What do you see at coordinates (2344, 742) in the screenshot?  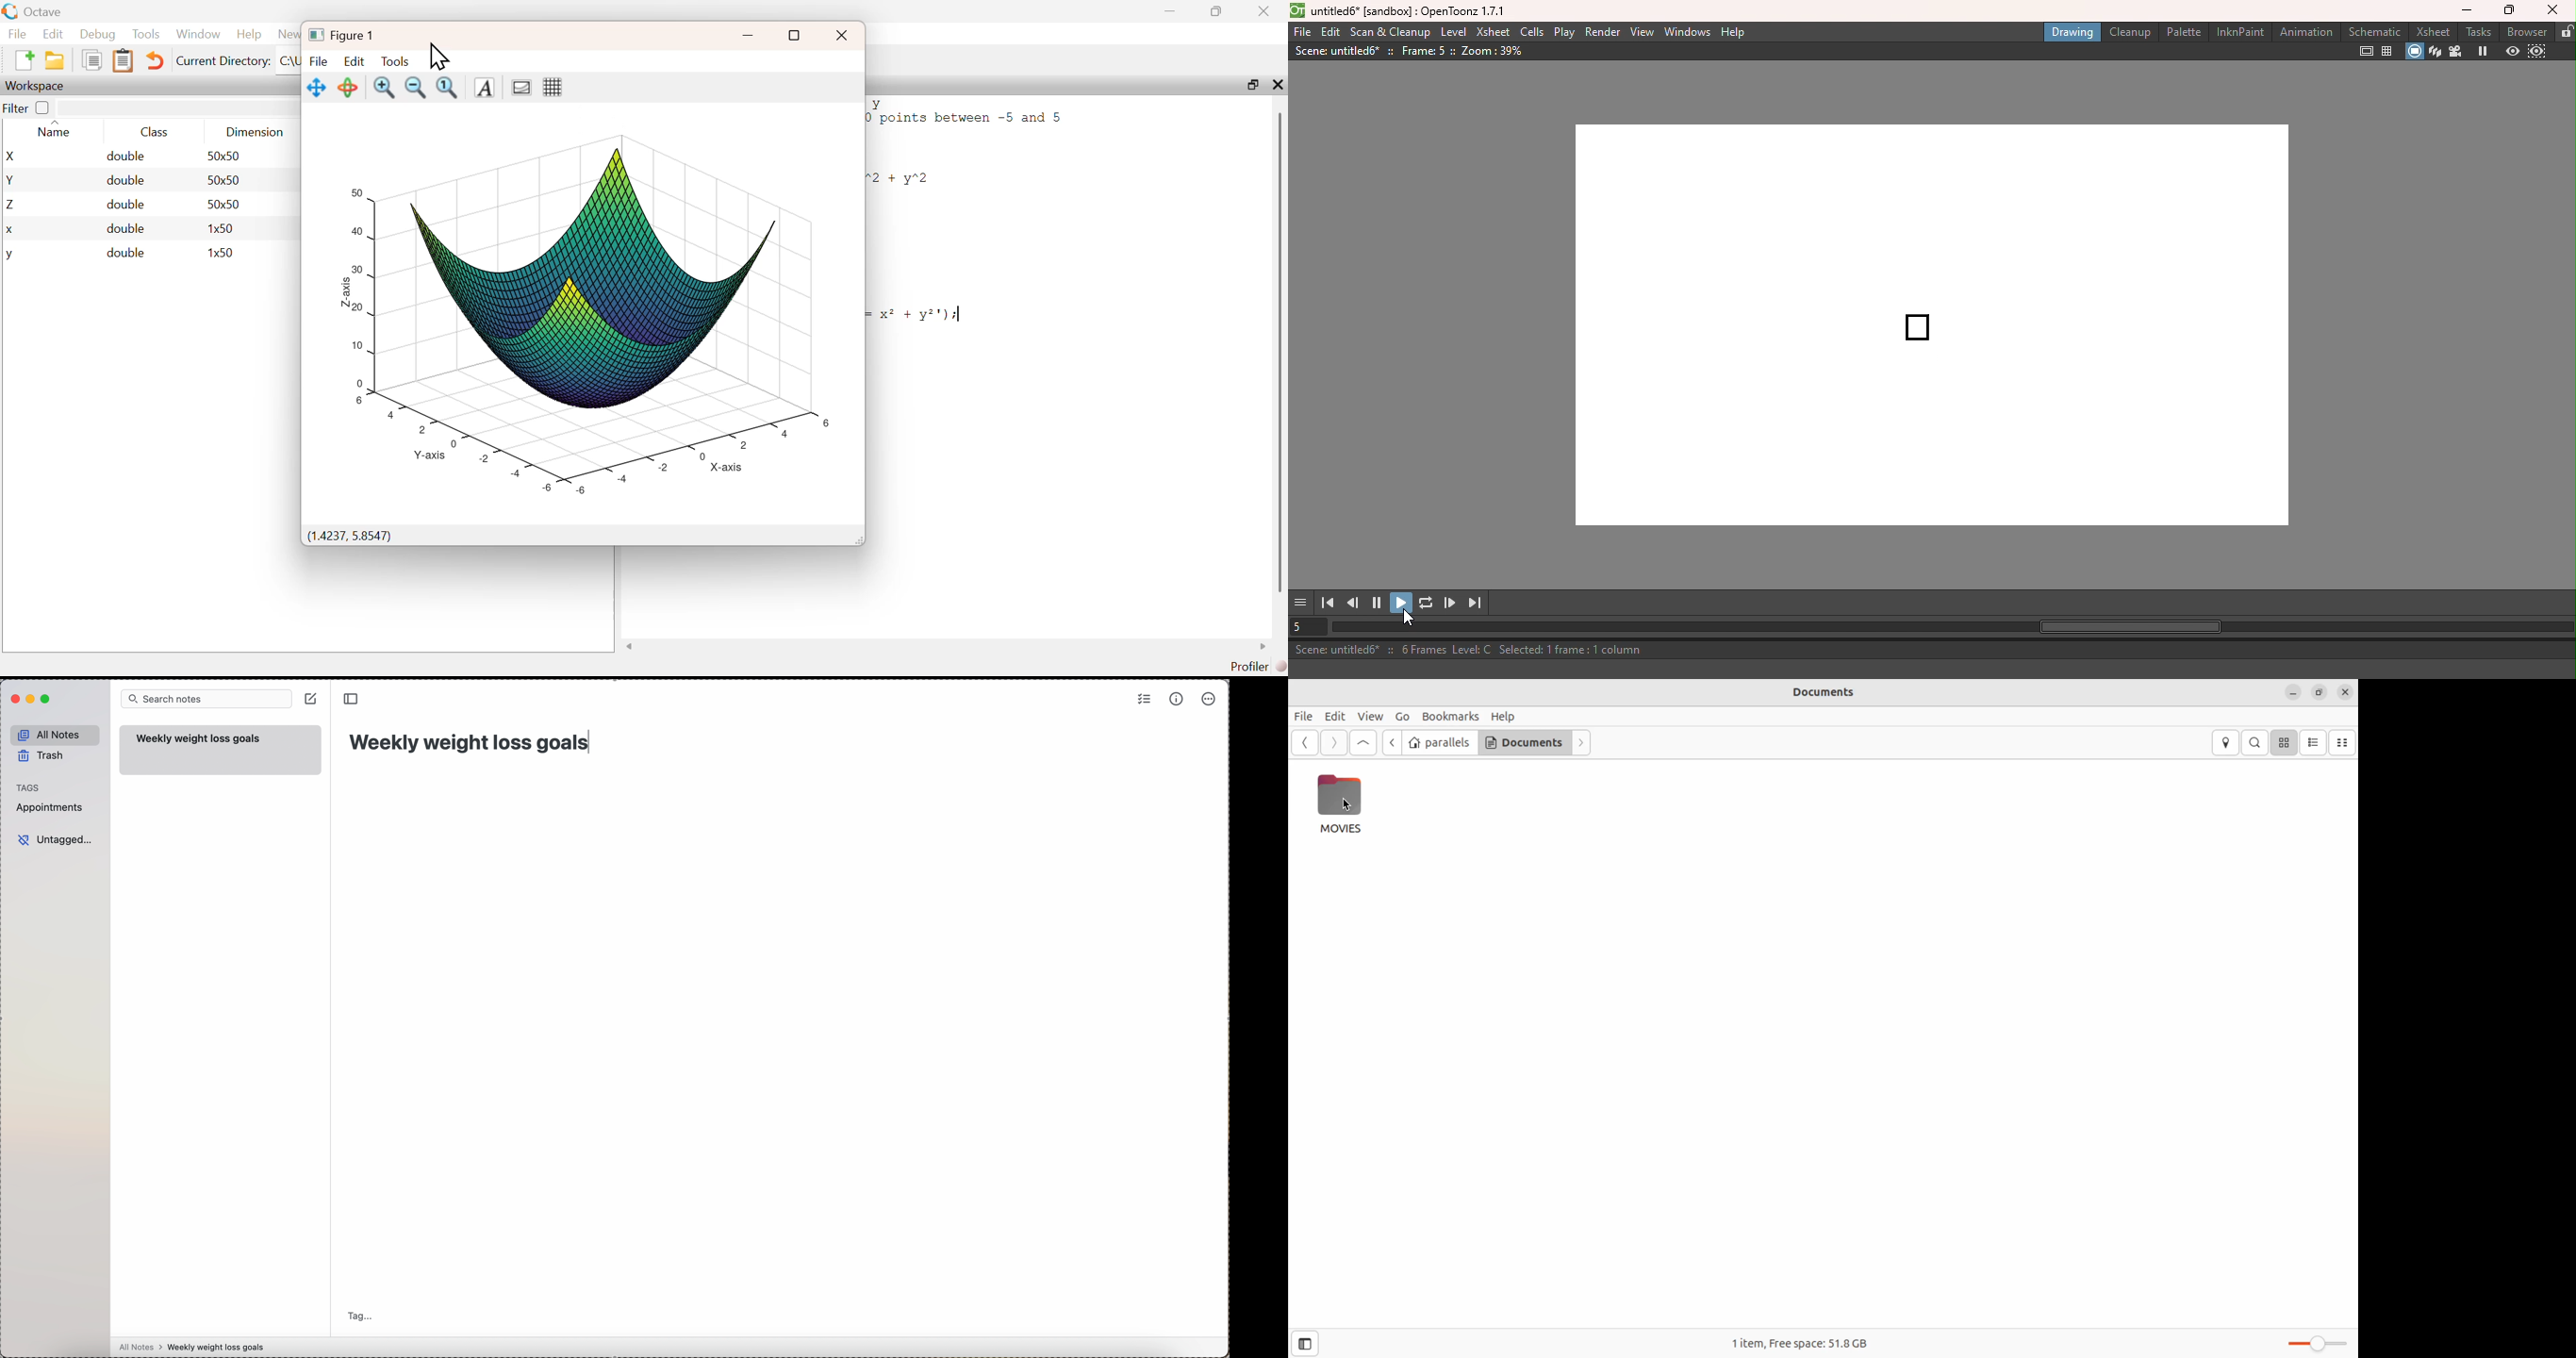 I see `compact view` at bounding box center [2344, 742].